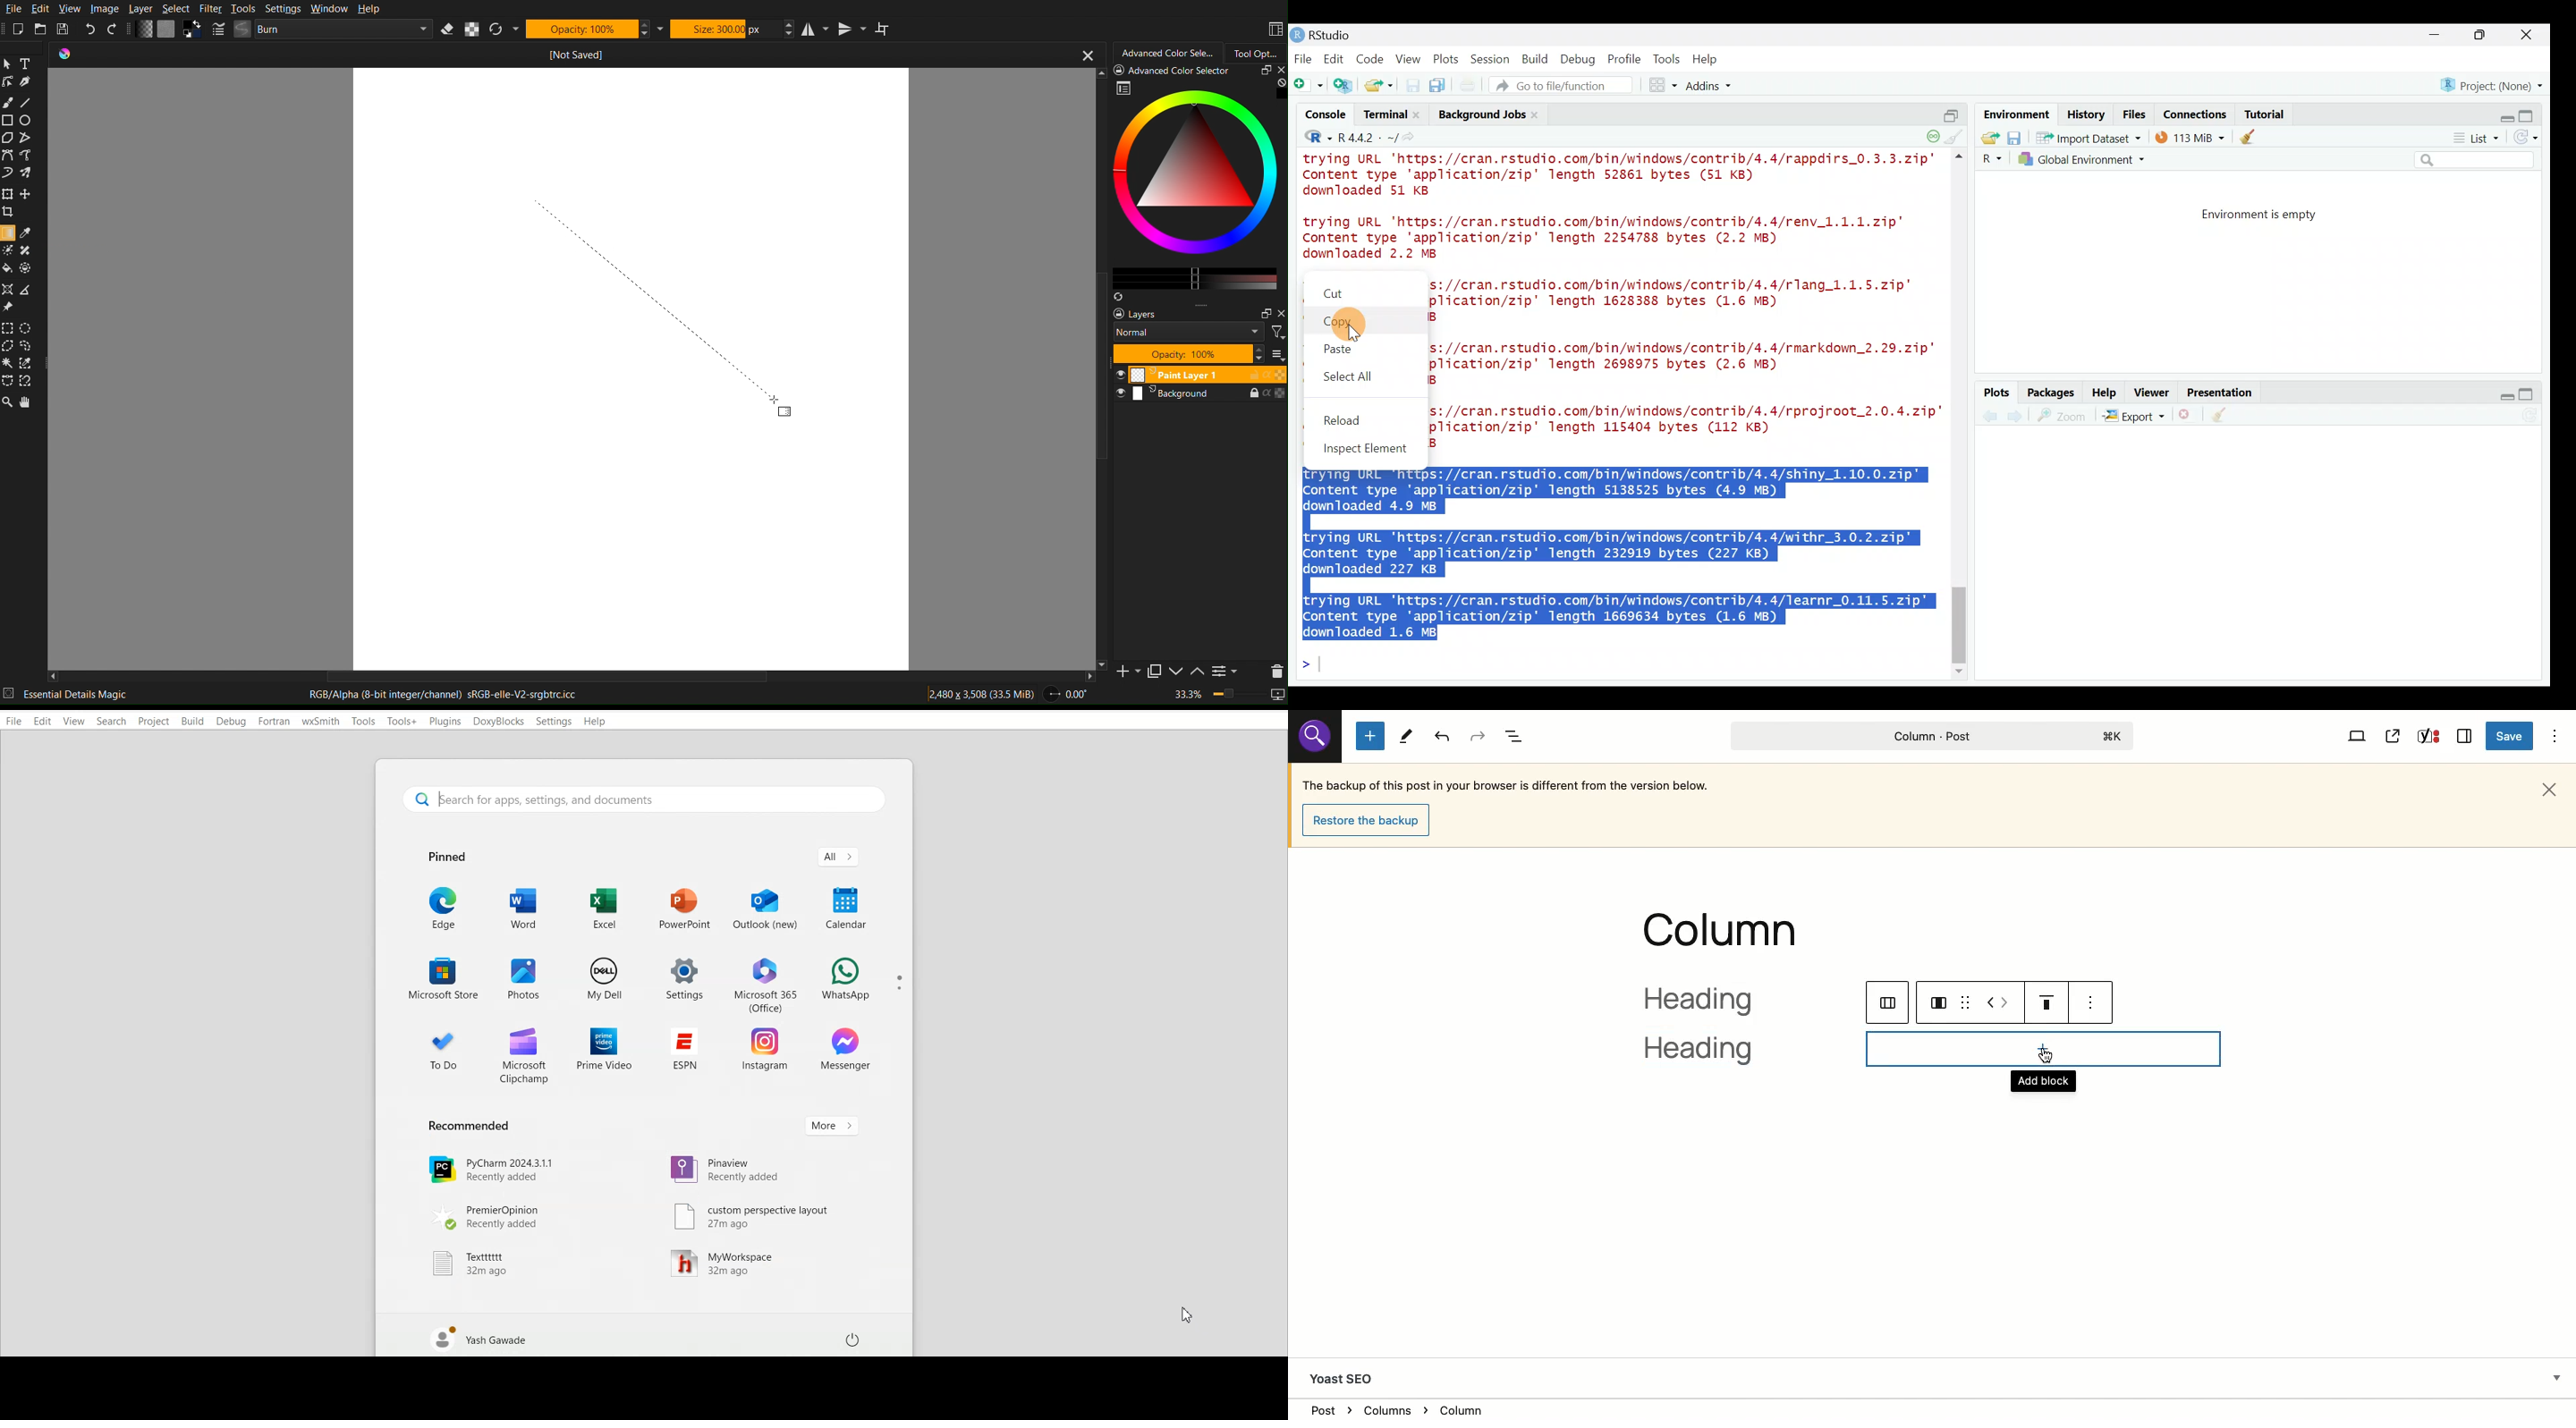 This screenshot has width=2576, height=1428. What do you see at coordinates (2019, 415) in the screenshot?
I see `previous plot` at bounding box center [2019, 415].